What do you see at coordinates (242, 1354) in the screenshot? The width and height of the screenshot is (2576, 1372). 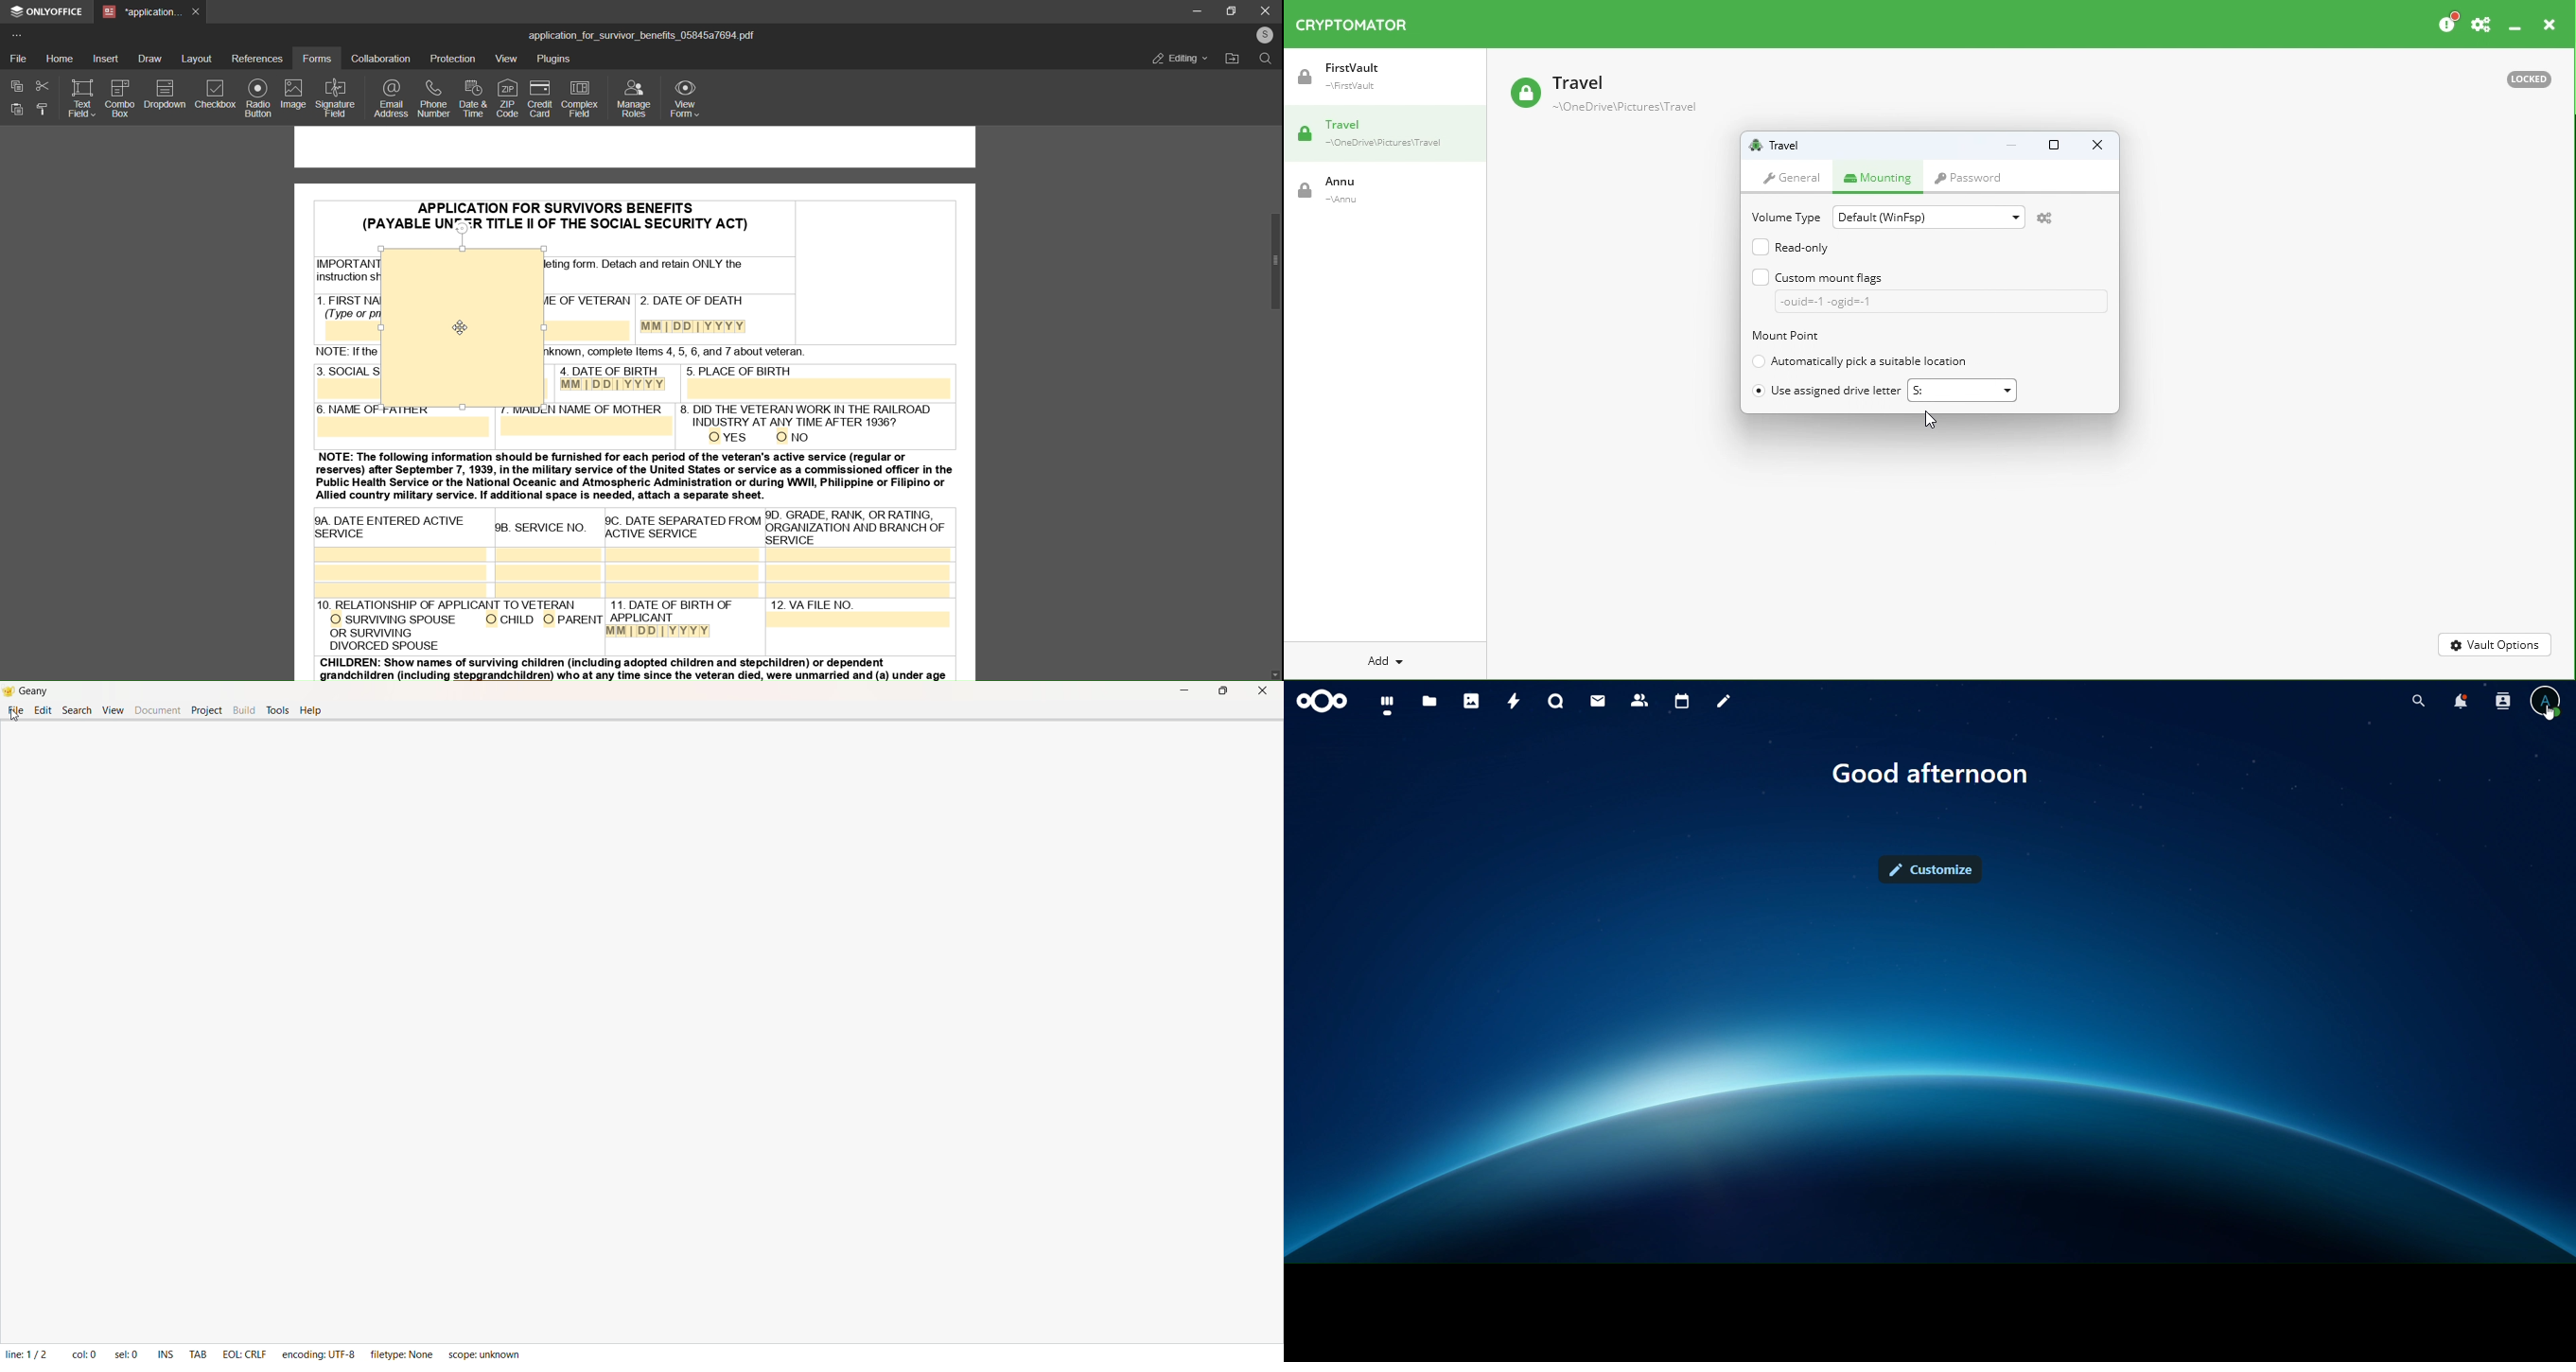 I see `EOL : CRLF` at bounding box center [242, 1354].